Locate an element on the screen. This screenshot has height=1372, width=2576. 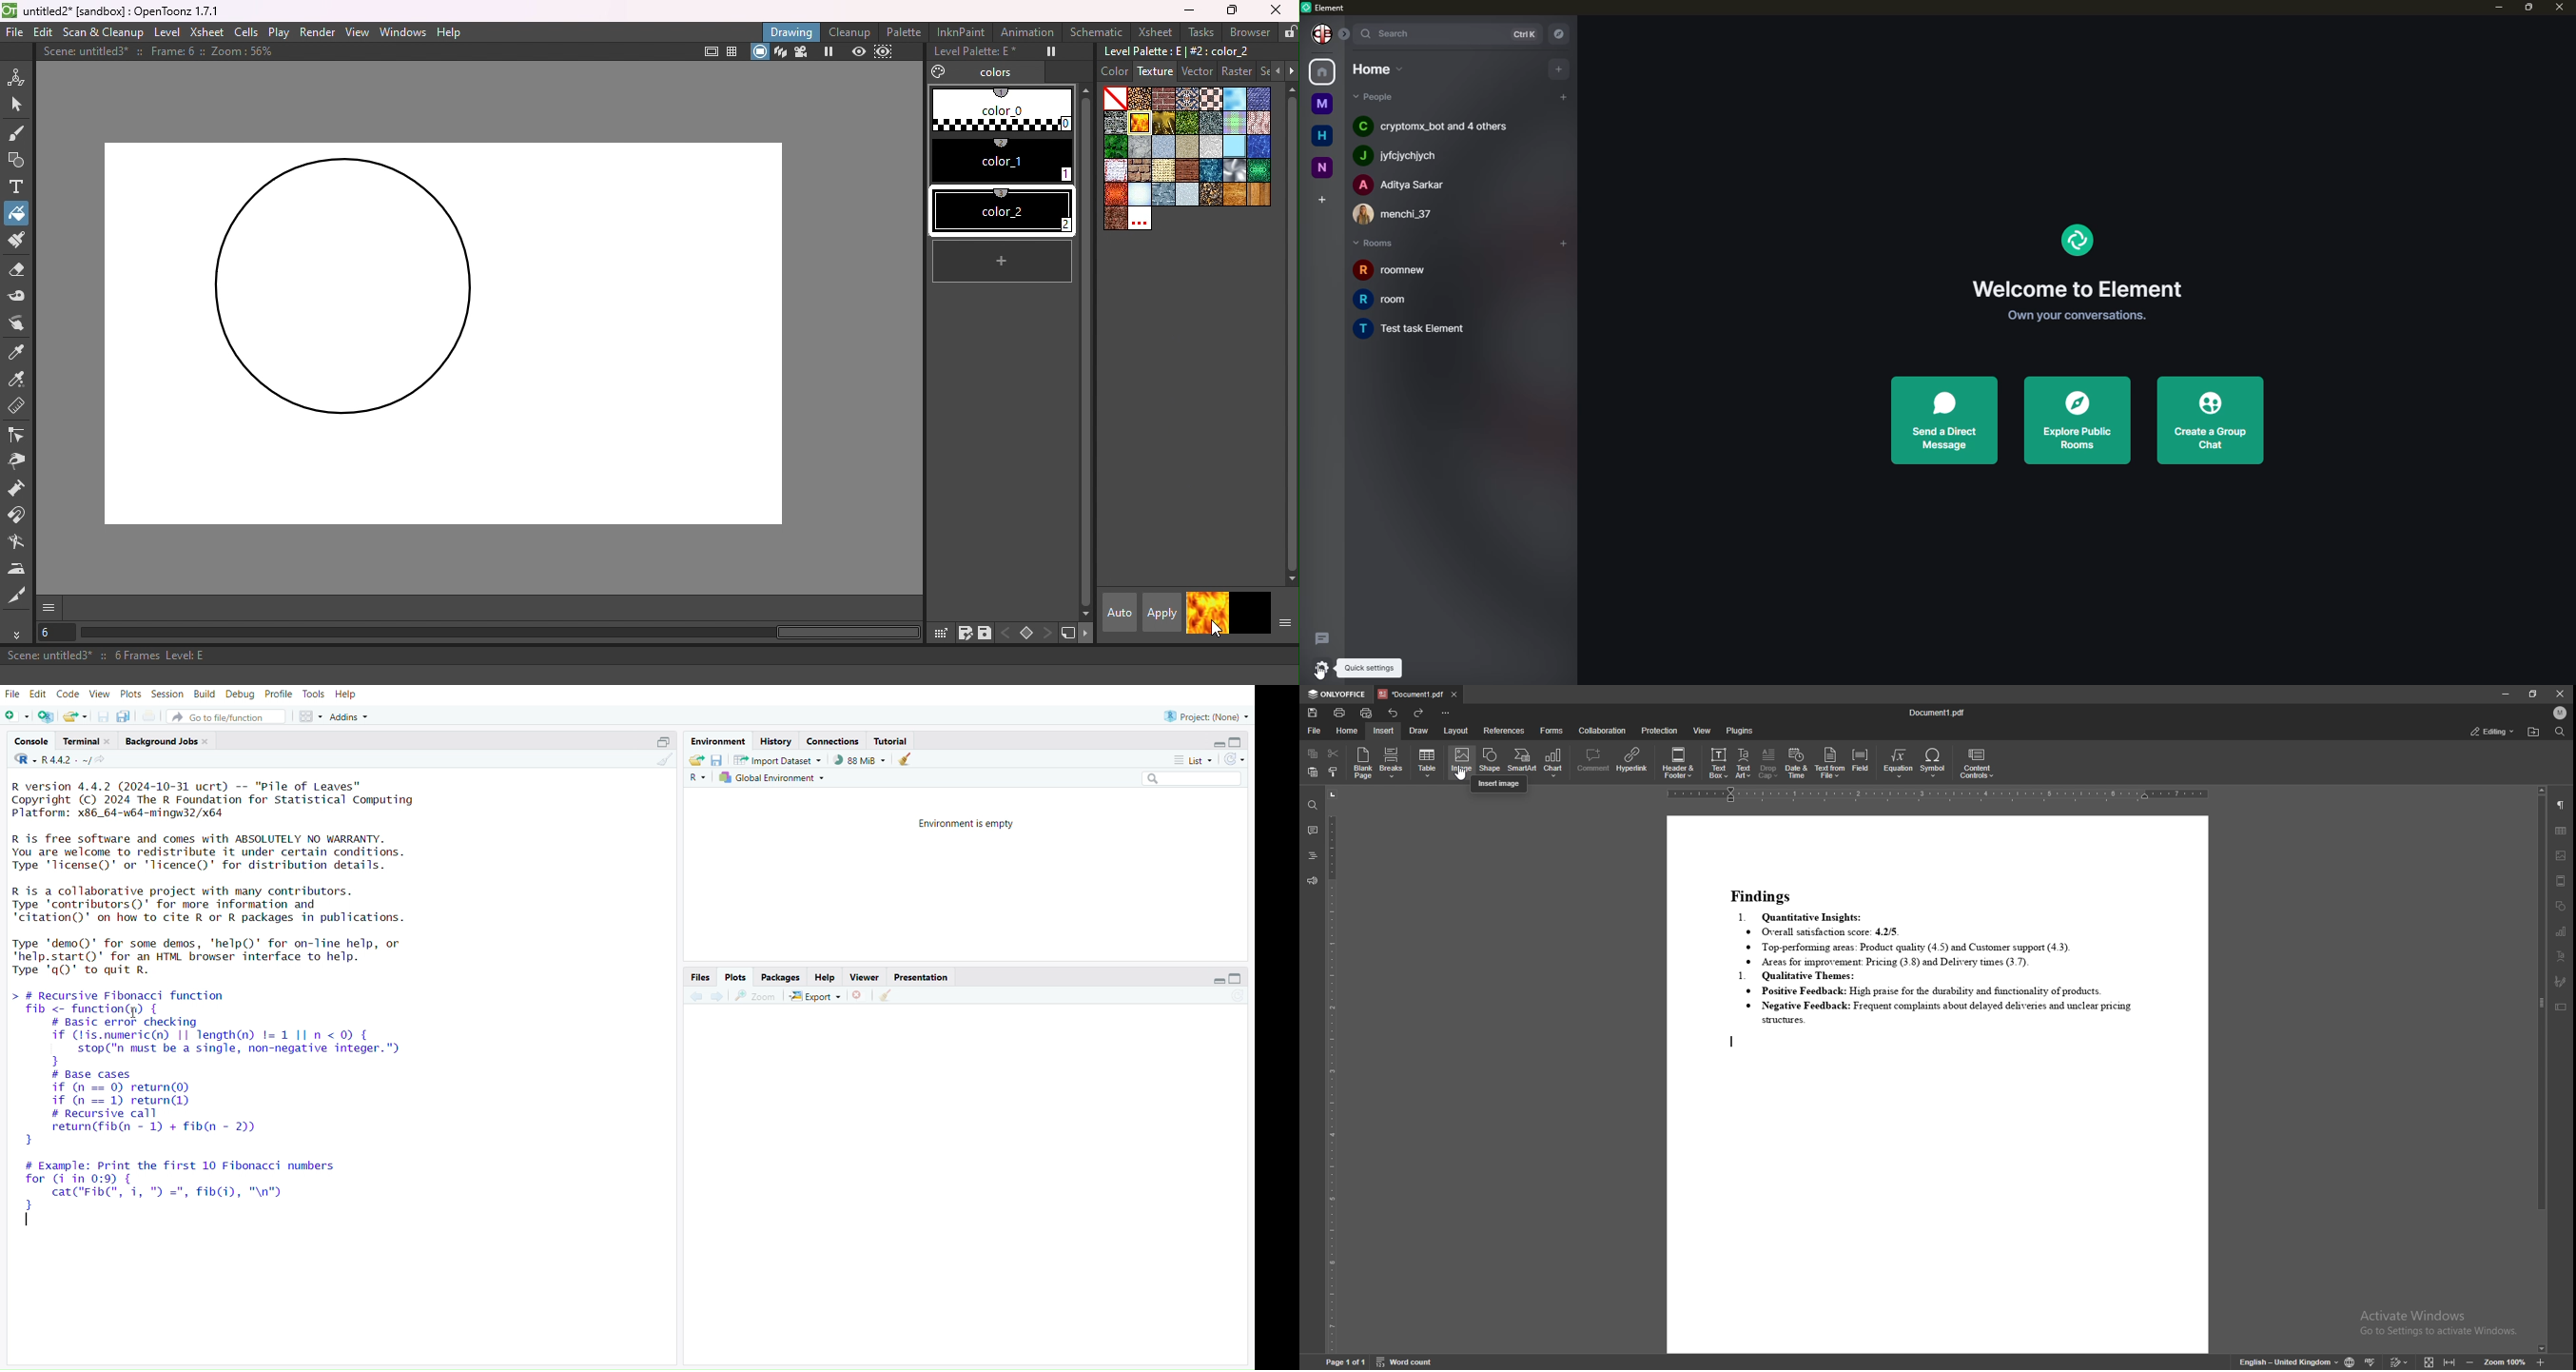
debug is located at coordinates (241, 695).